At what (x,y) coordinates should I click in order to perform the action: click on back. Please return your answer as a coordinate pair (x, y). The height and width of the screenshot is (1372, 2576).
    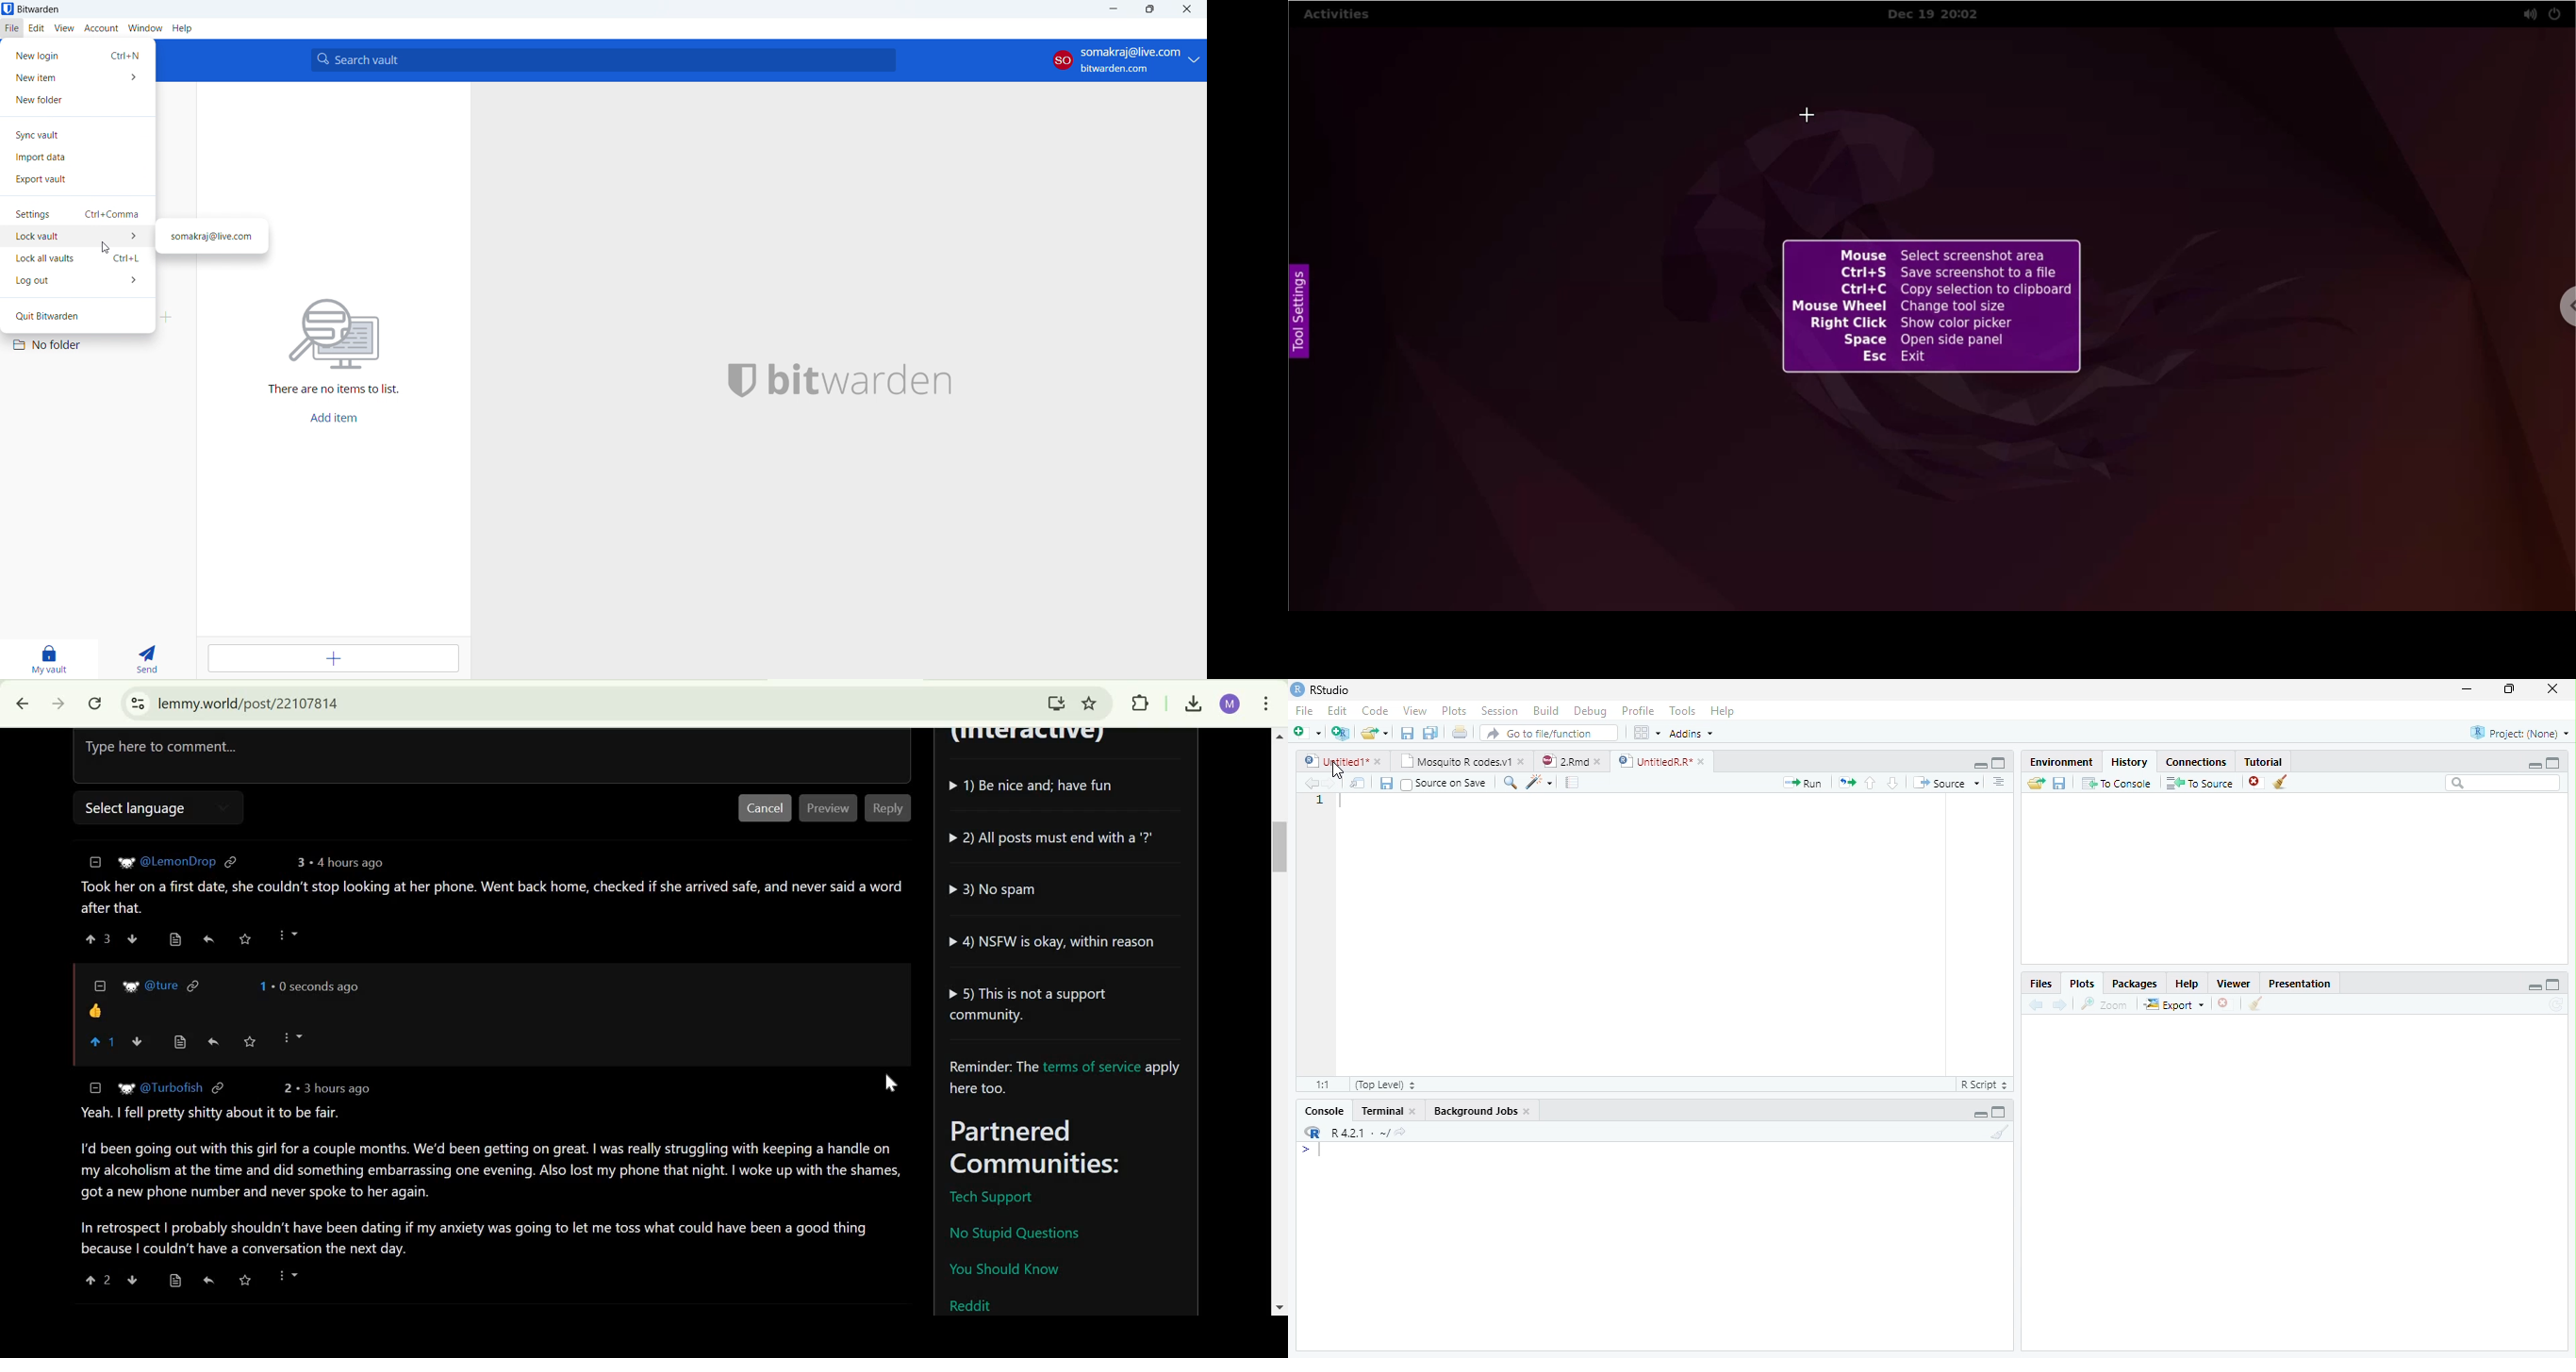
    Looking at the image, I should click on (1307, 783).